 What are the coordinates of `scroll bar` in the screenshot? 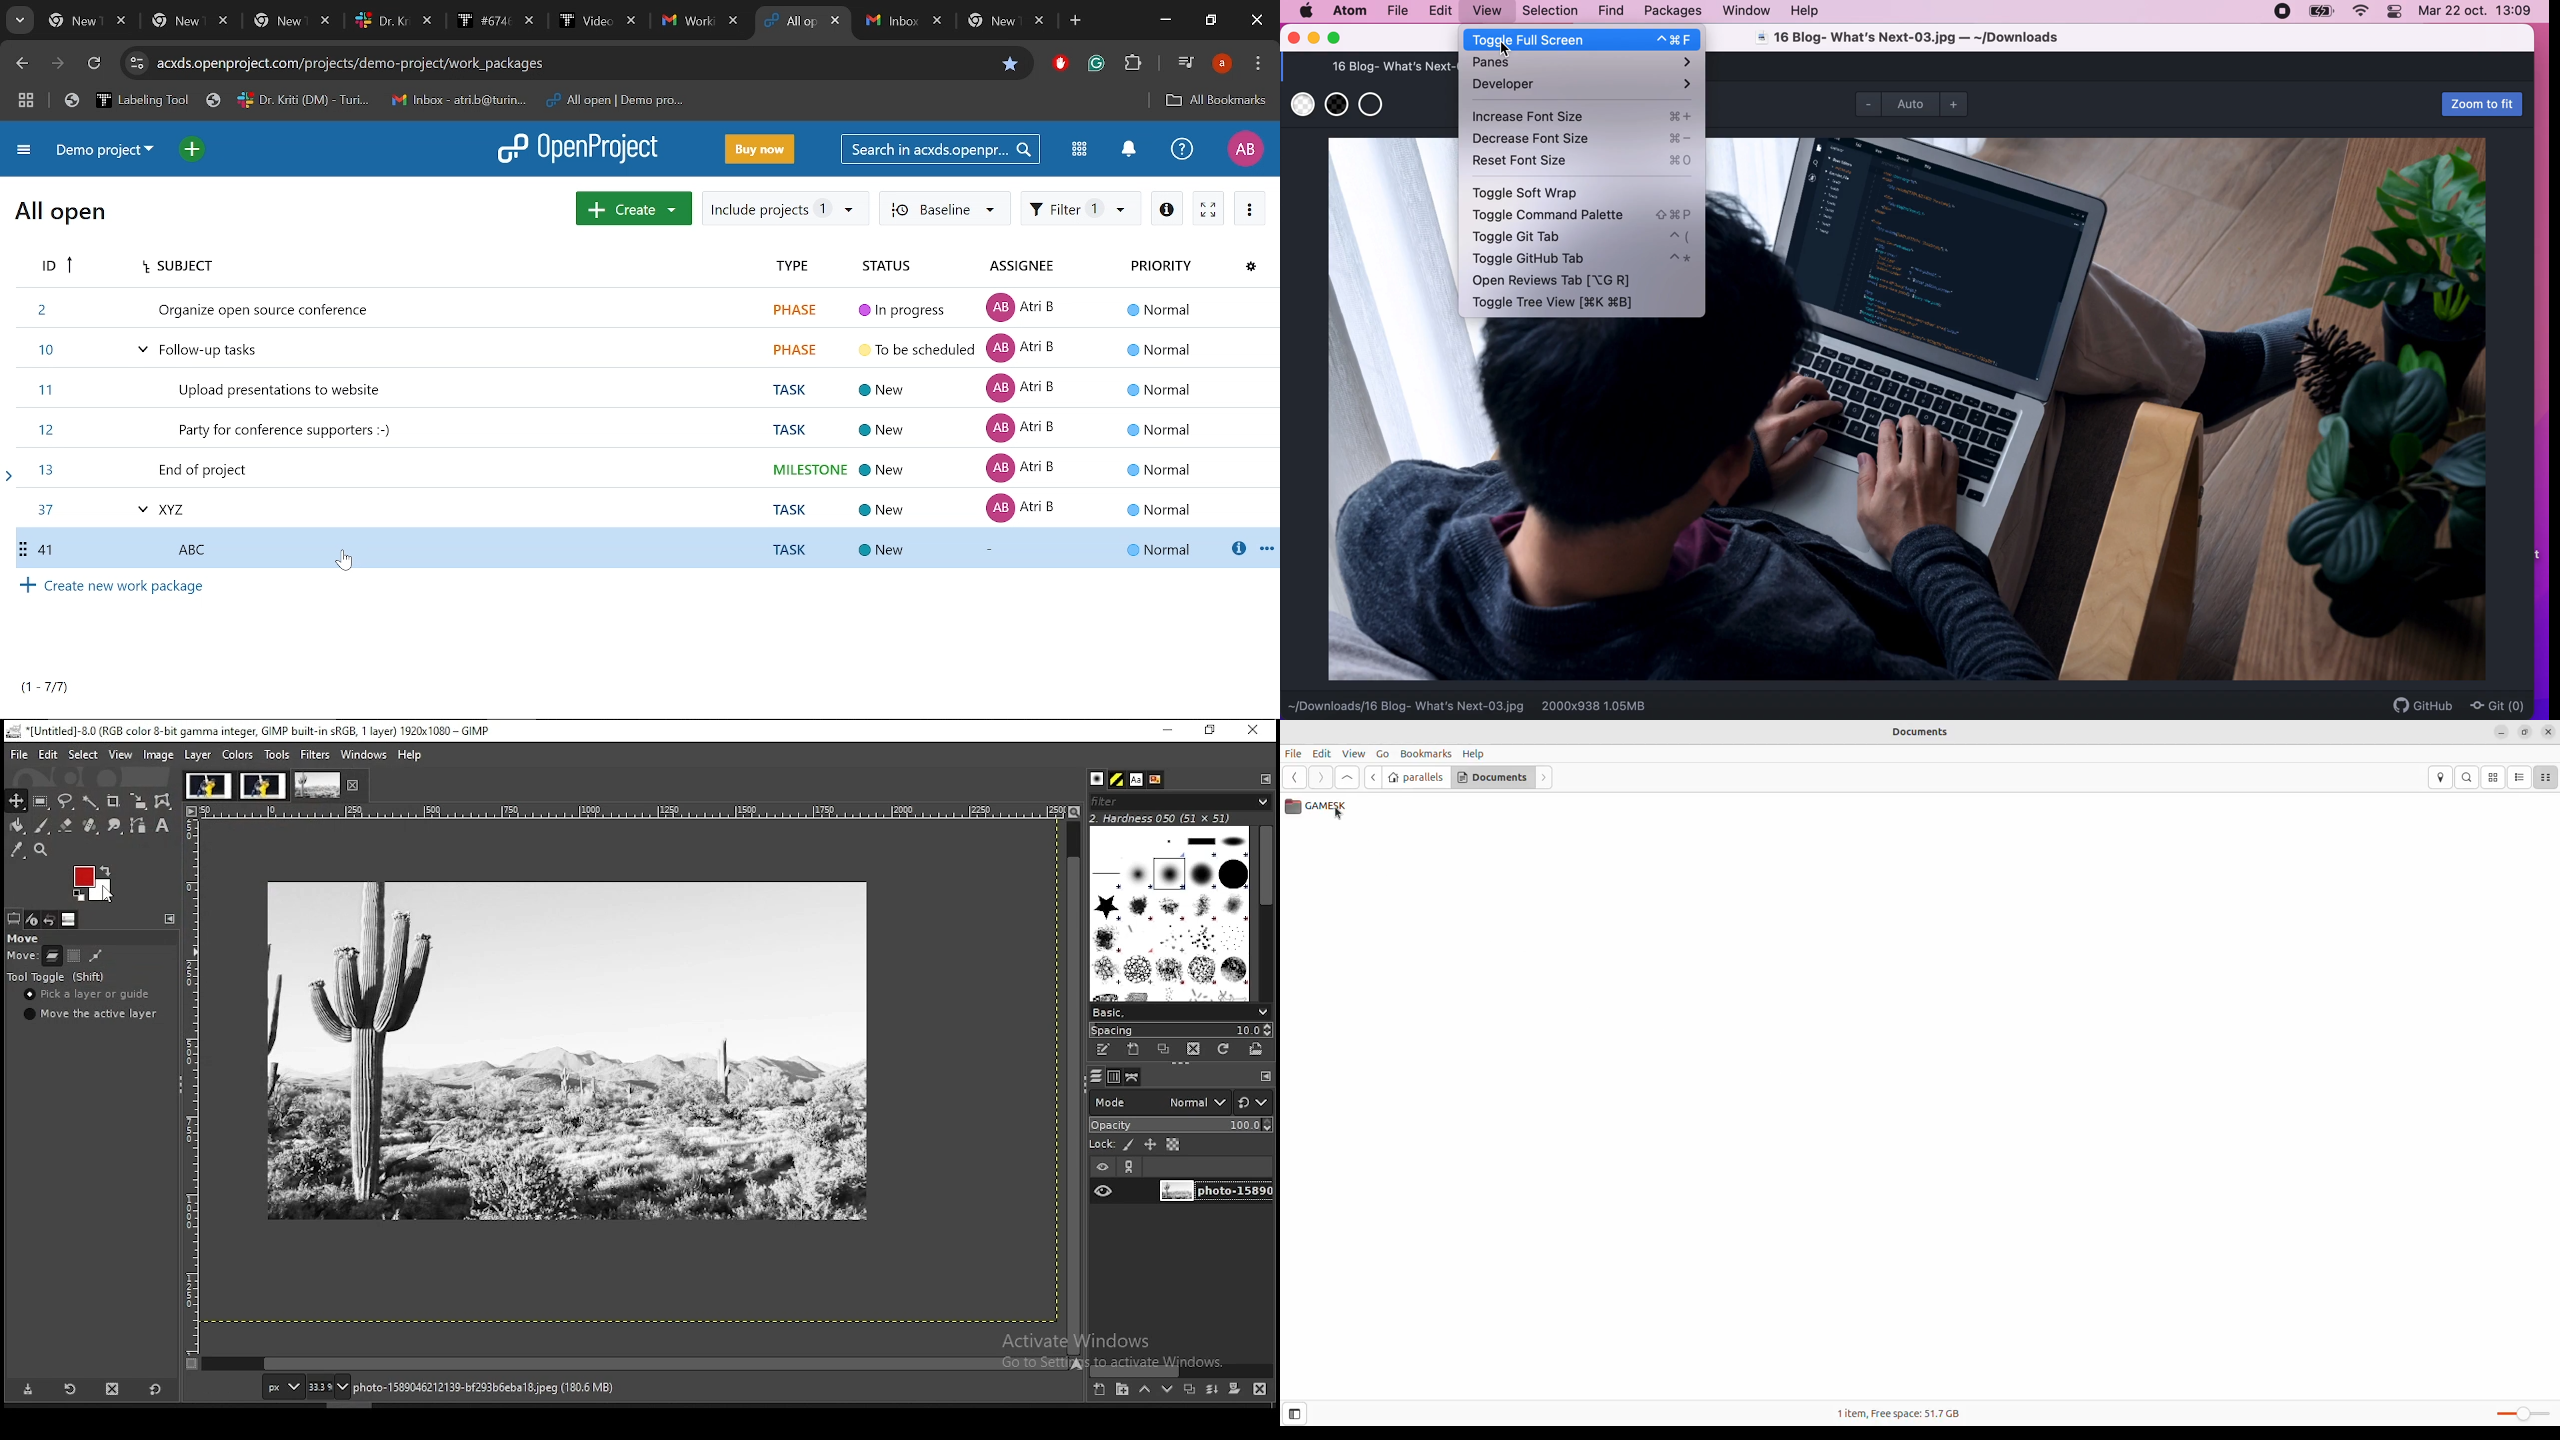 It's located at (1266, 911).